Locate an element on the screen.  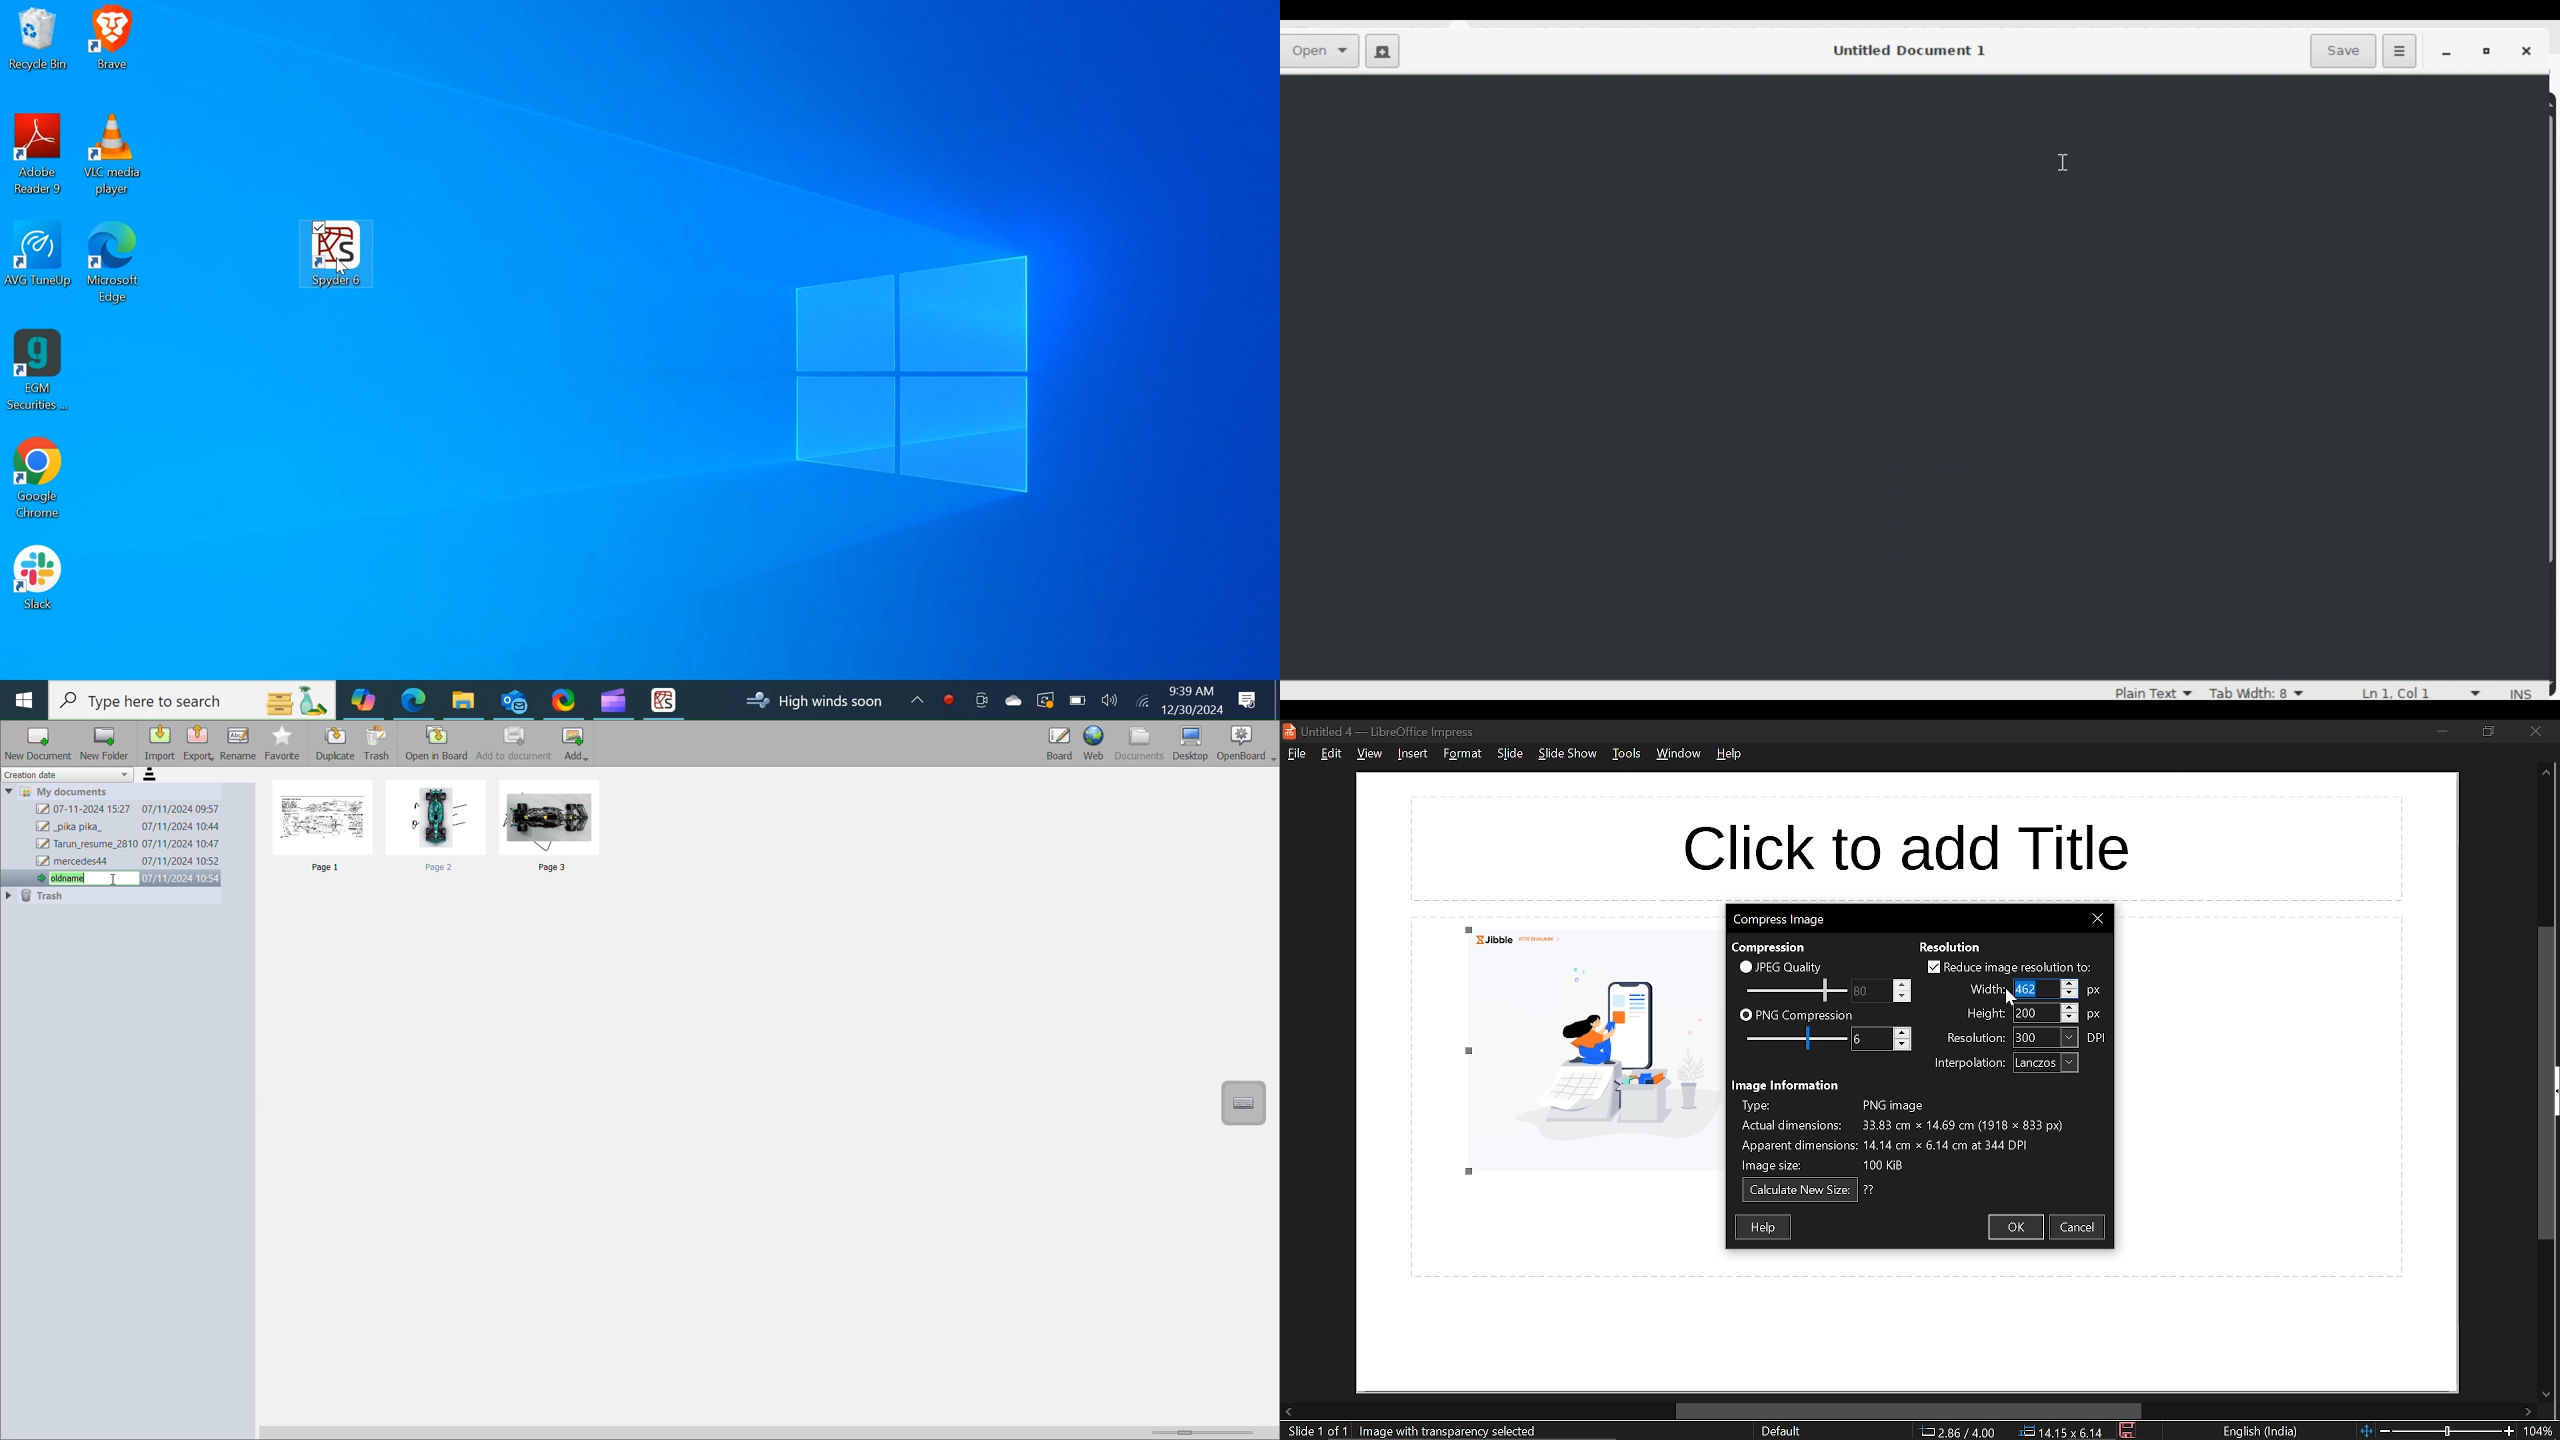
EGM Securities Desktop Icon is located at coordinates (37, 371).